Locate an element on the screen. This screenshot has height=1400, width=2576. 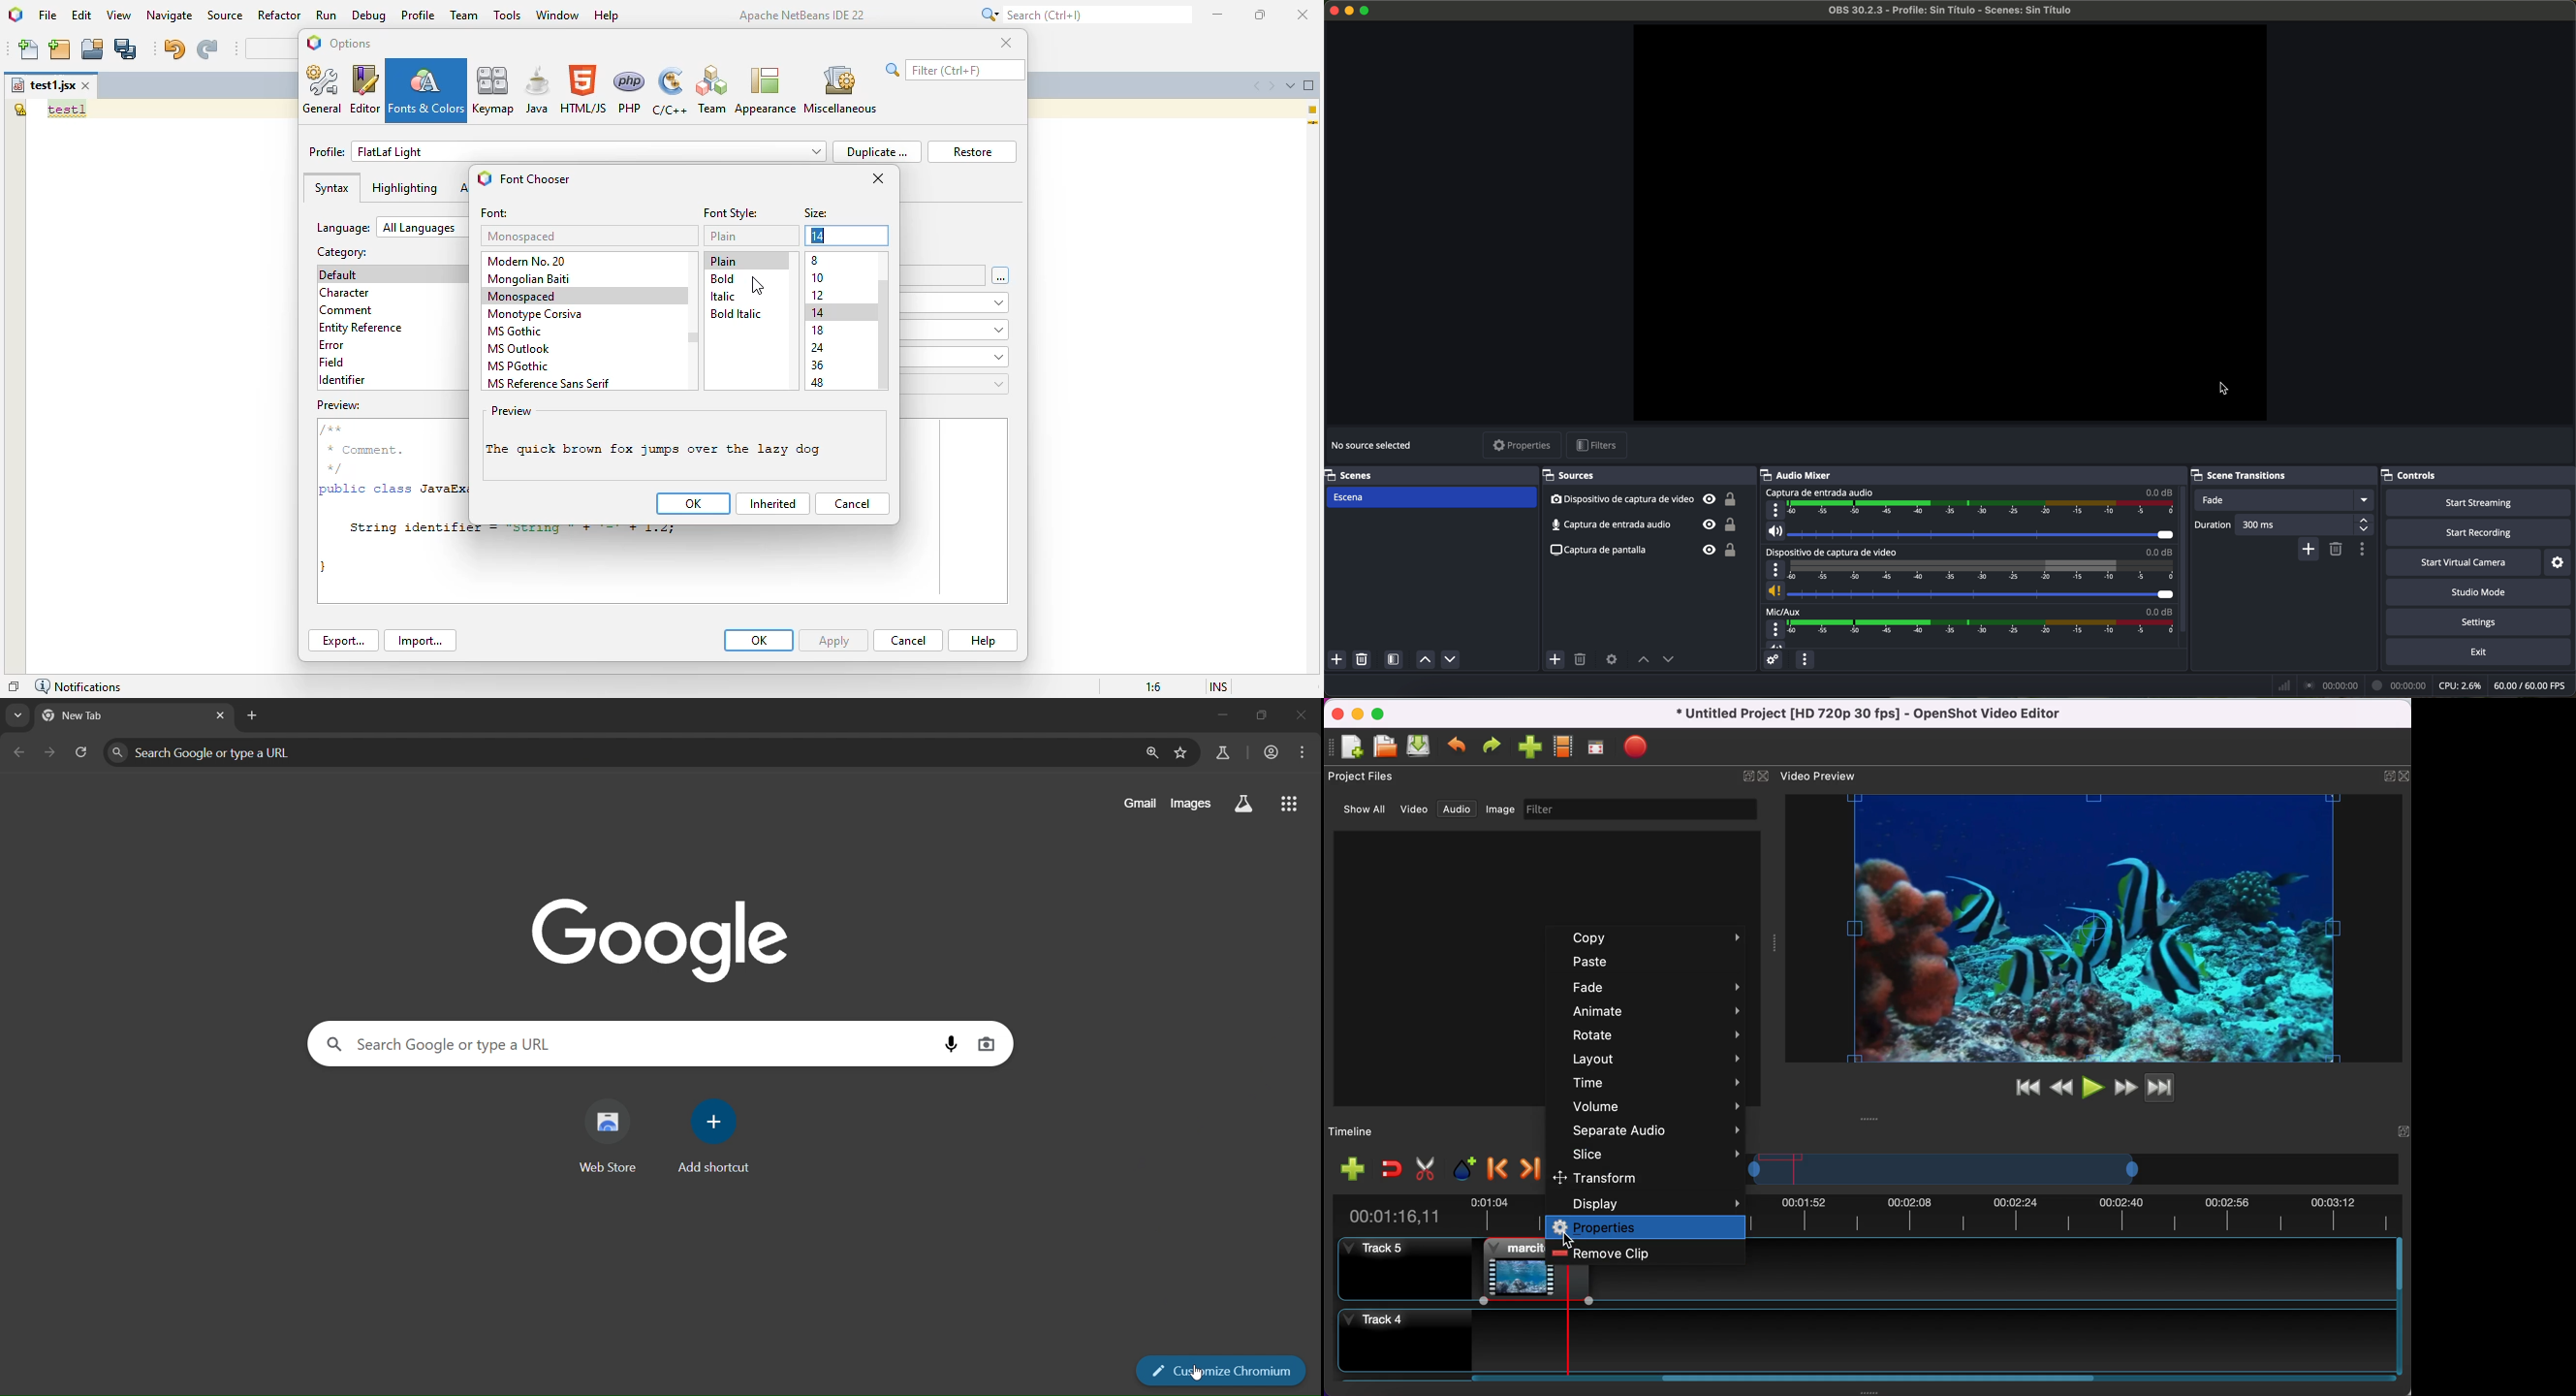
field is located at coordinates (332, 363).